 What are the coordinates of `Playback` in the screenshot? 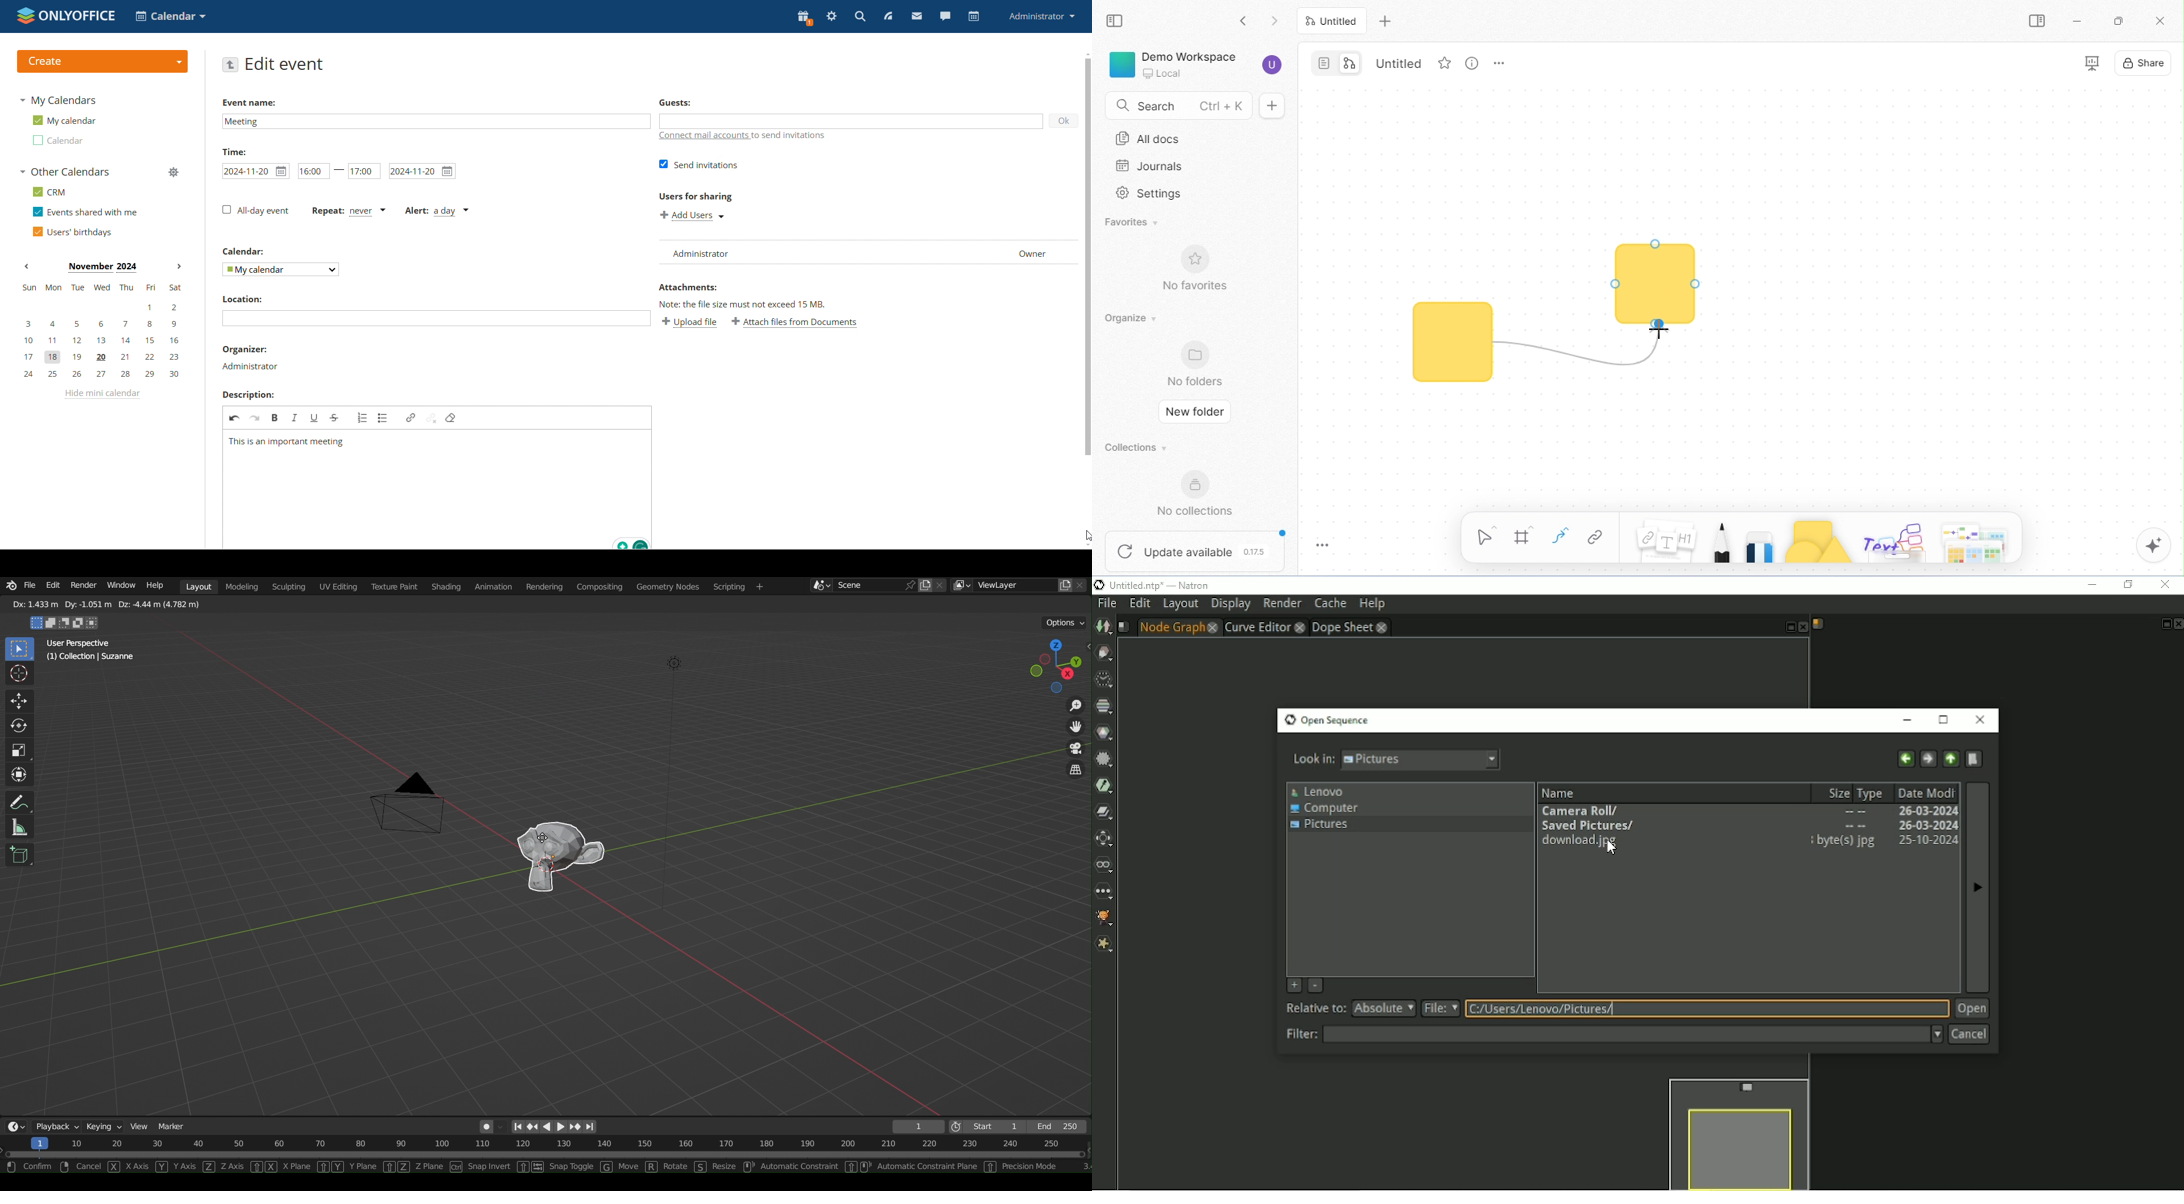 It's located at (56, 1128).